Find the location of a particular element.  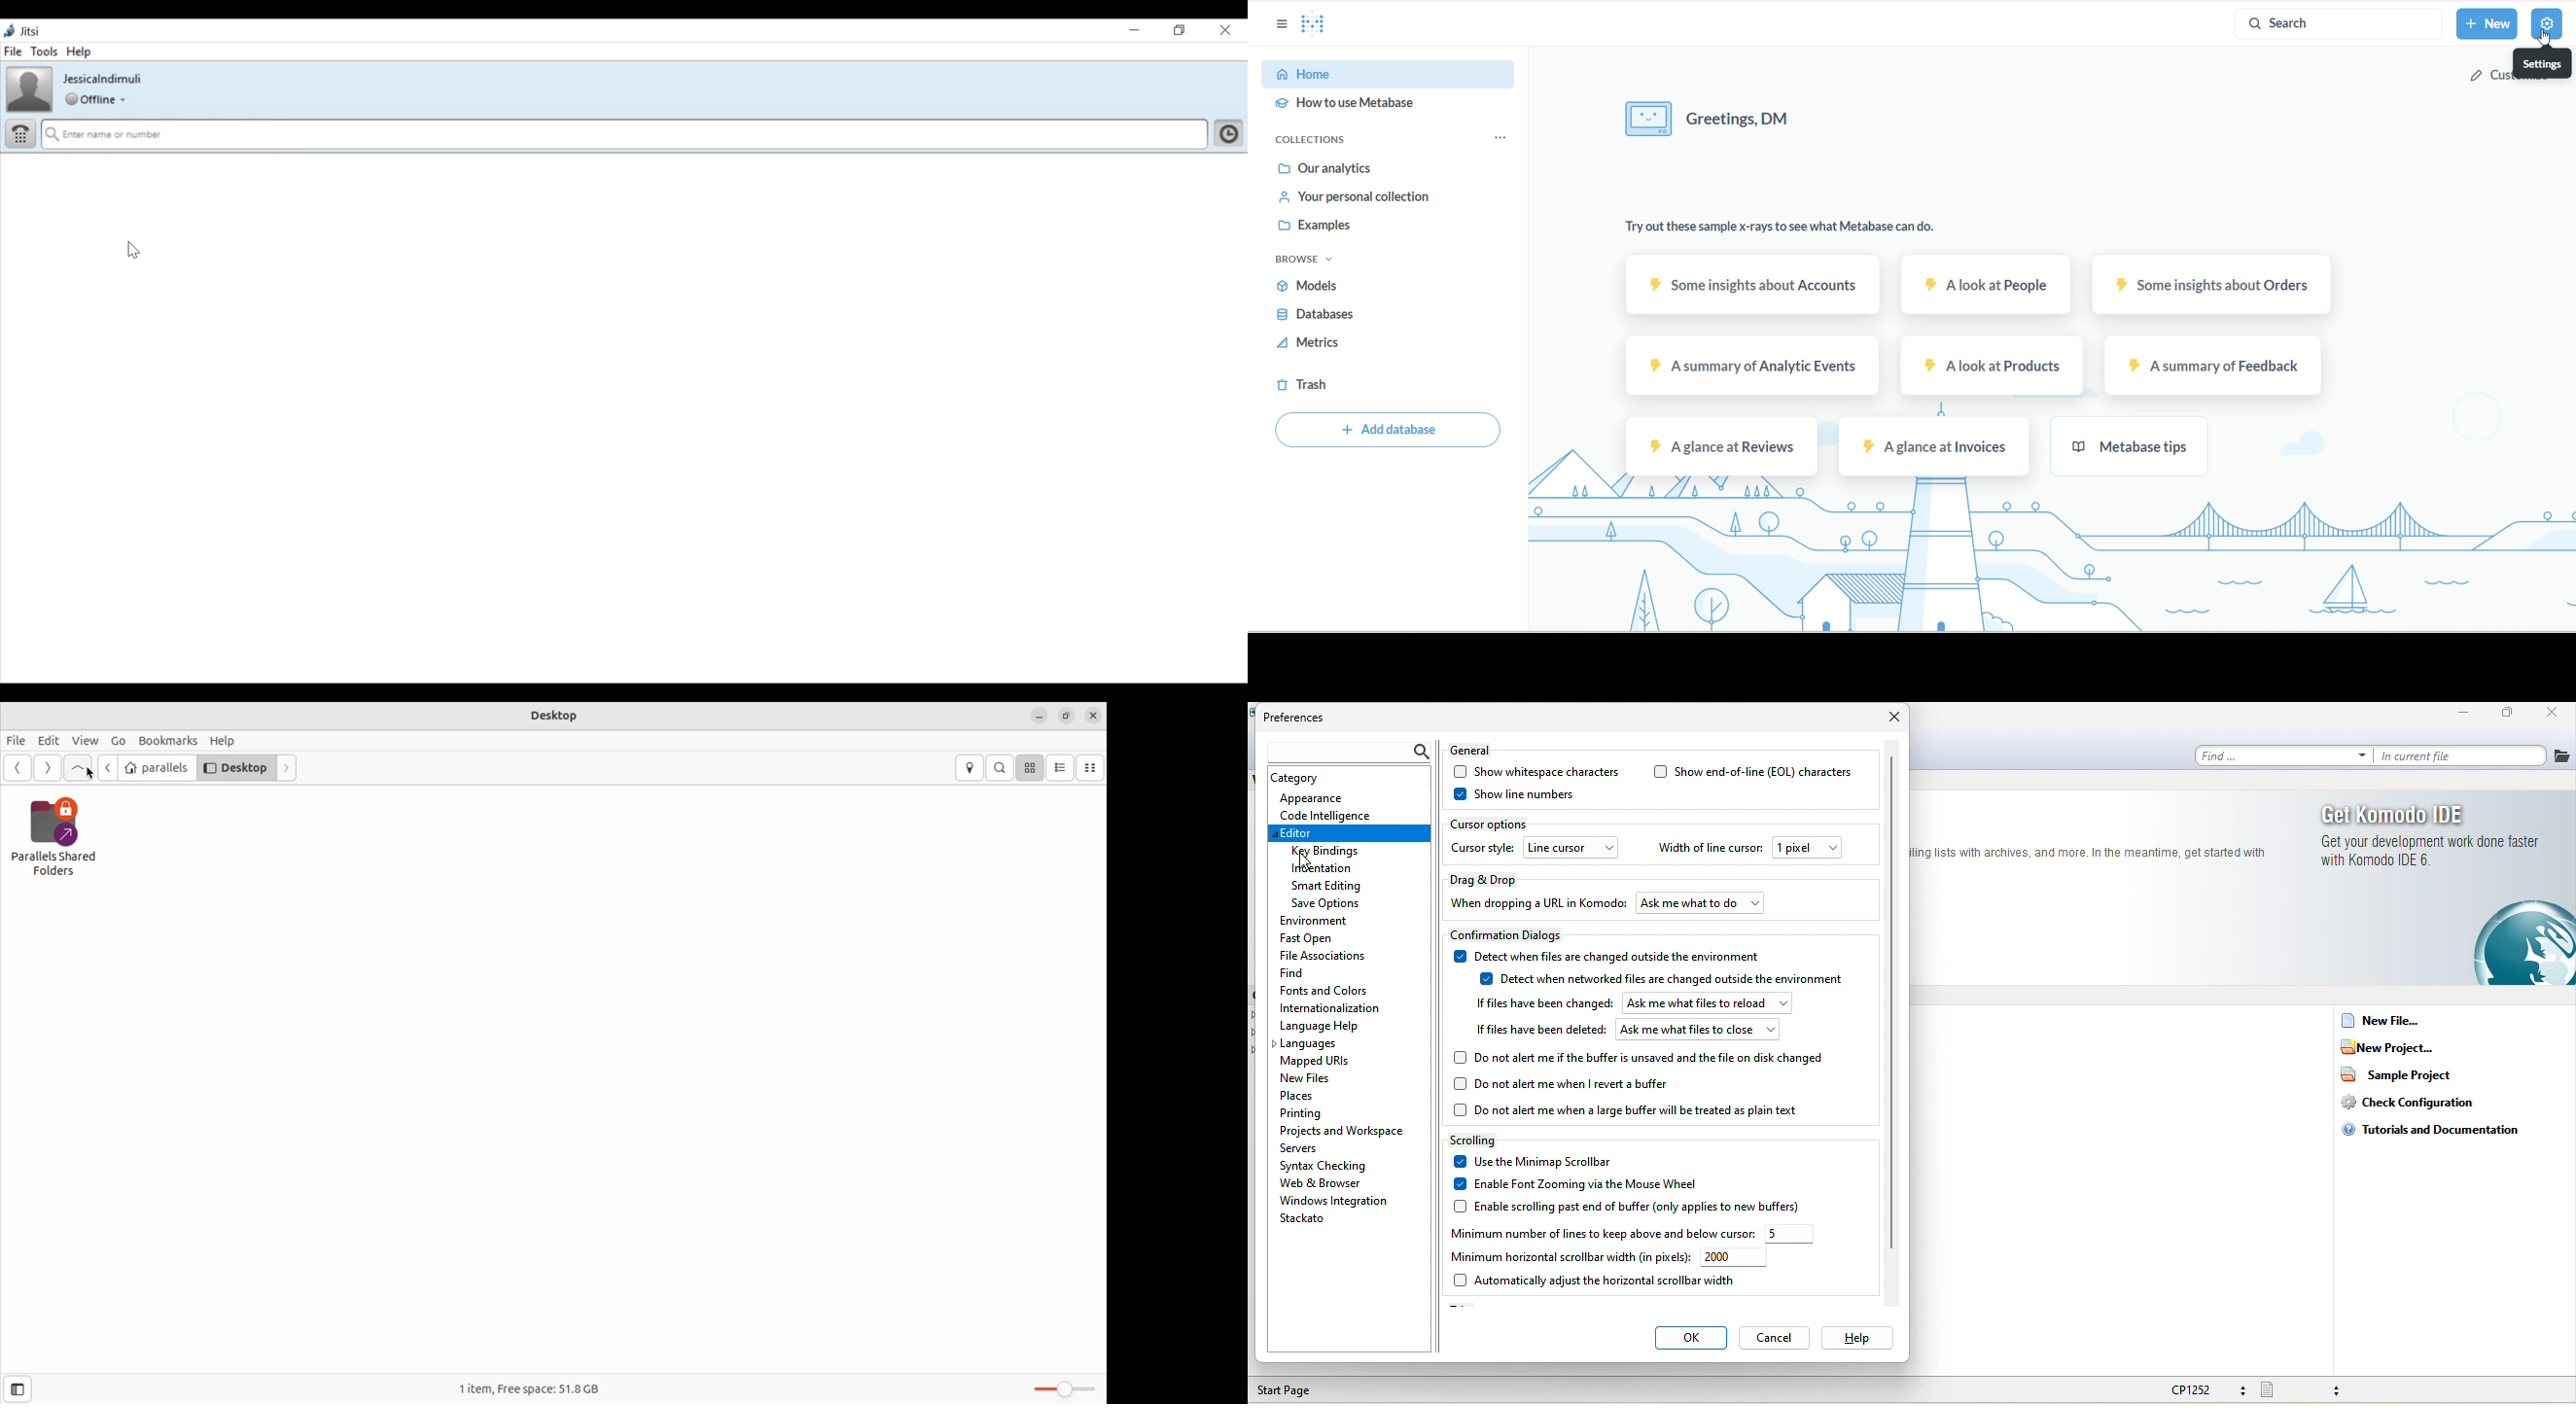

databases is located at coordinates (1313, 316).